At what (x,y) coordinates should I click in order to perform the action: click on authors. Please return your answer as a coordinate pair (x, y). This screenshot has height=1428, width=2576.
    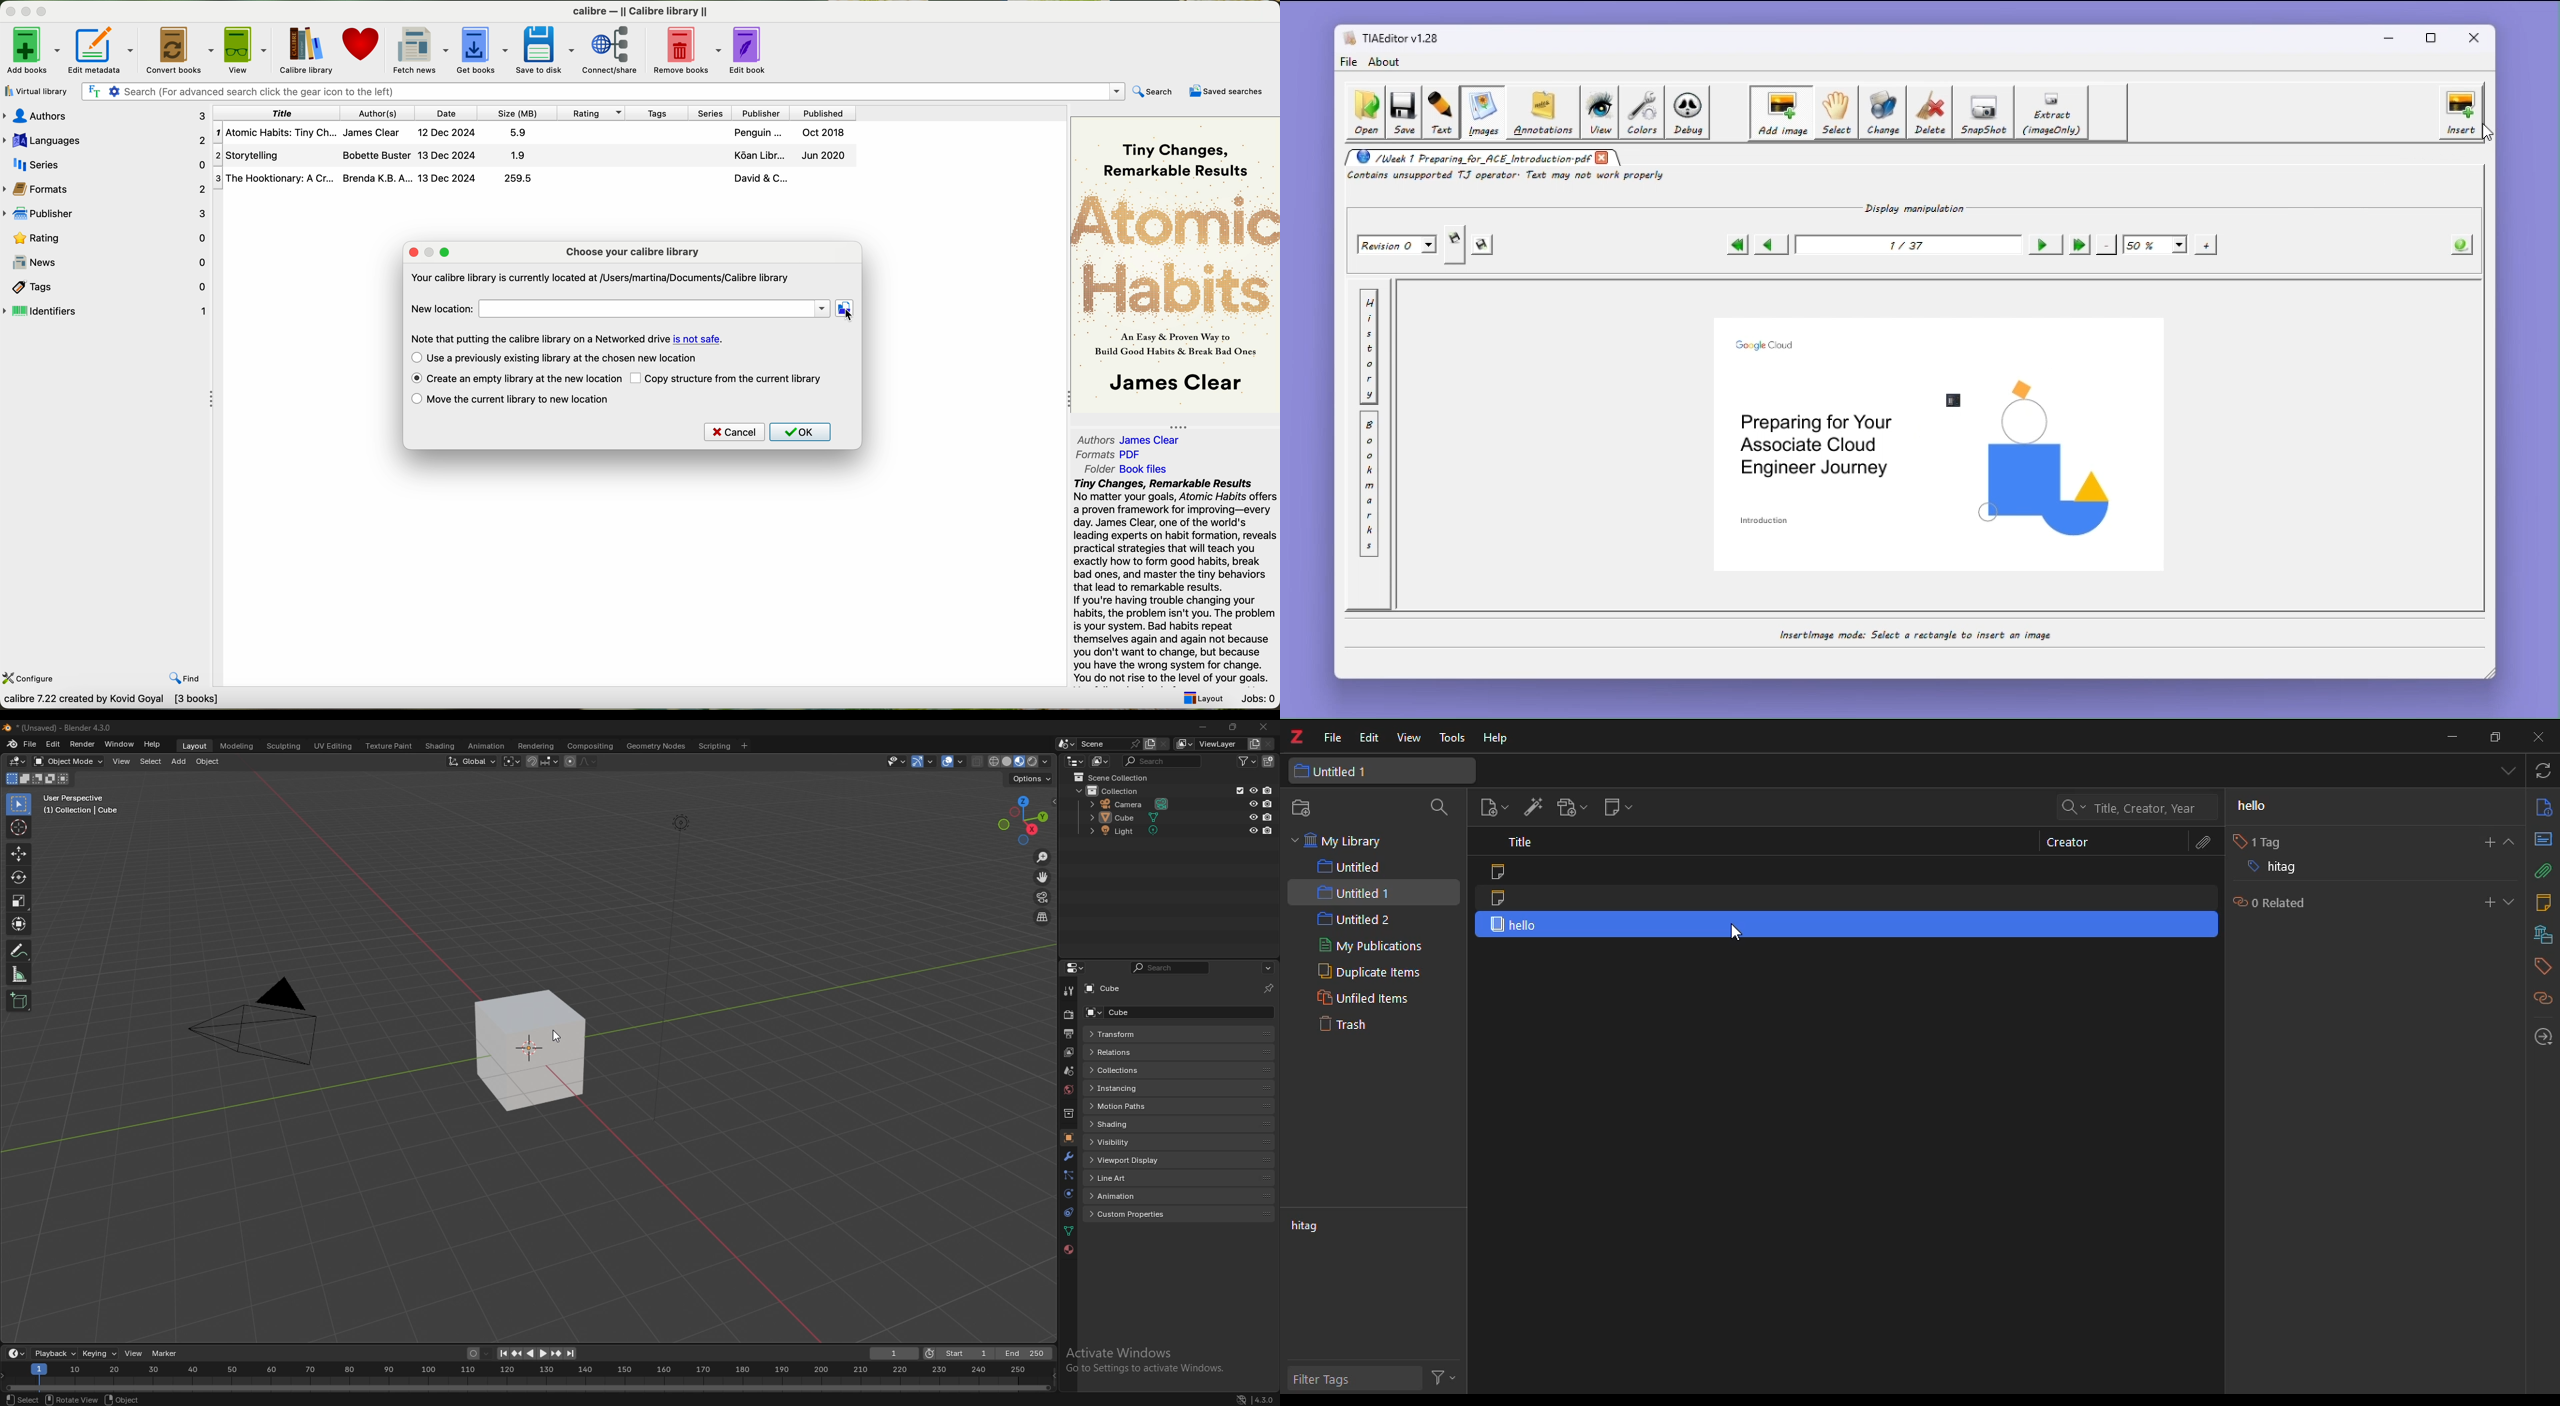
    Looking at the image, I should click on (109, 116).